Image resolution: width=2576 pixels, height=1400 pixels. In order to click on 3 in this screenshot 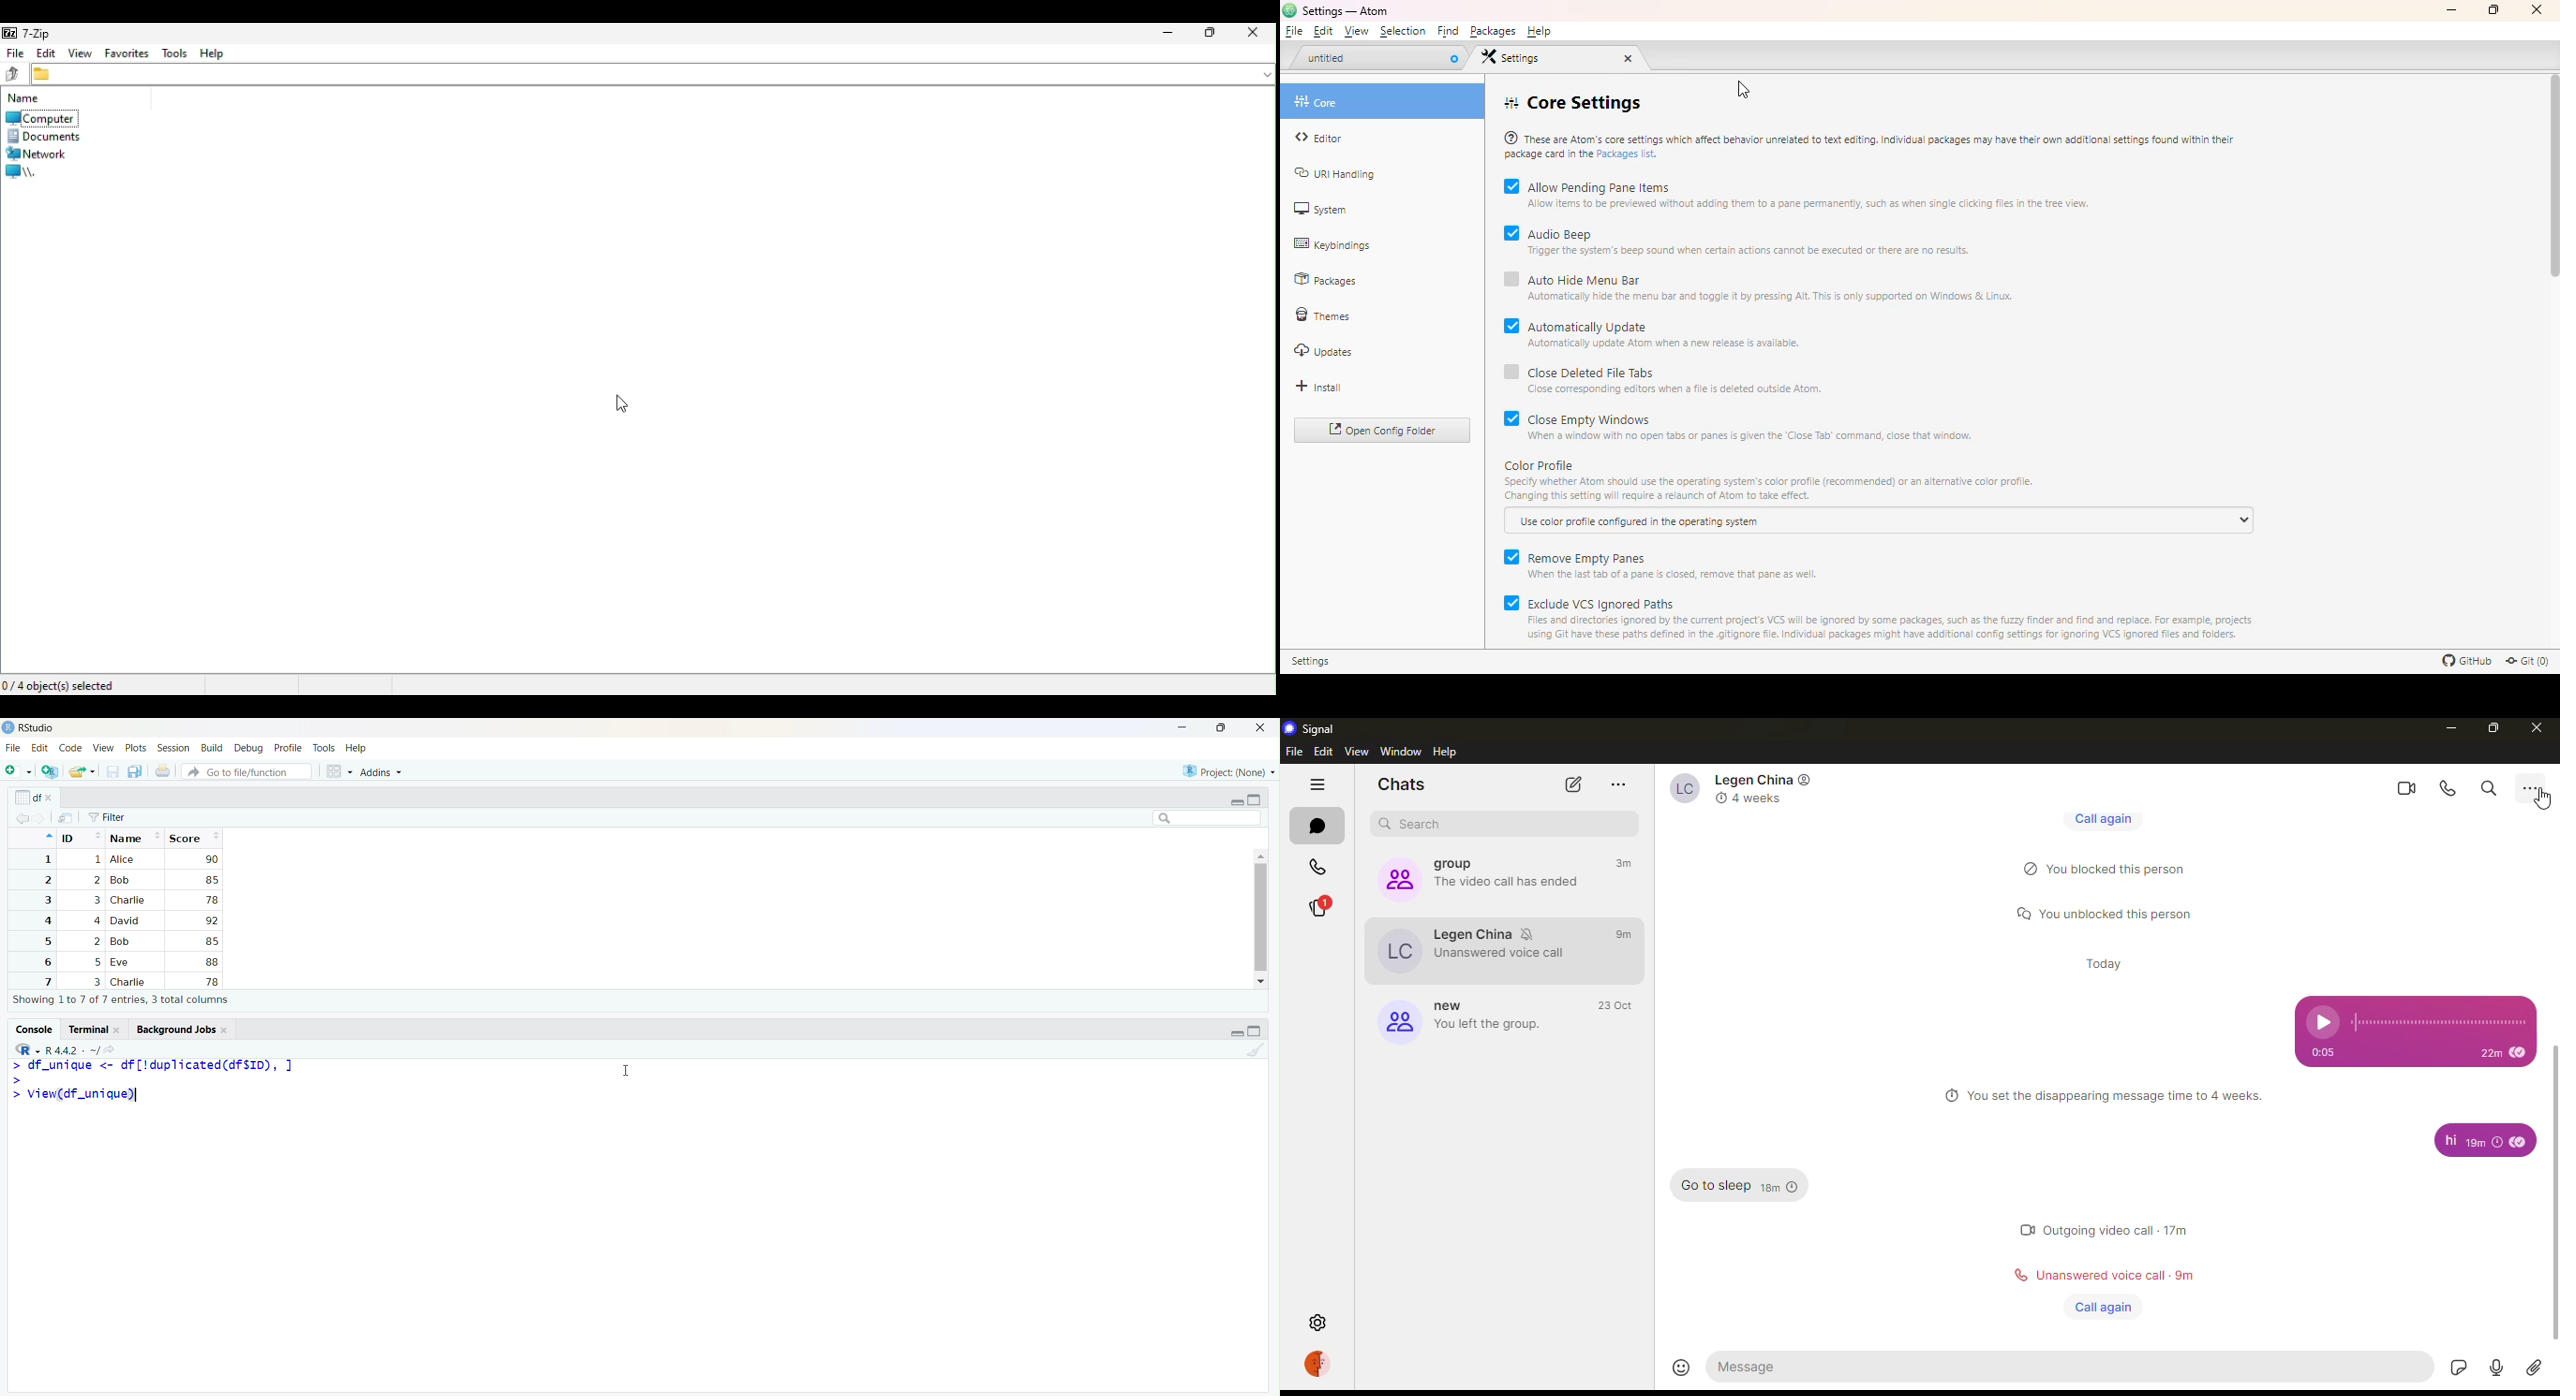, I will do `click(96, 982)`.